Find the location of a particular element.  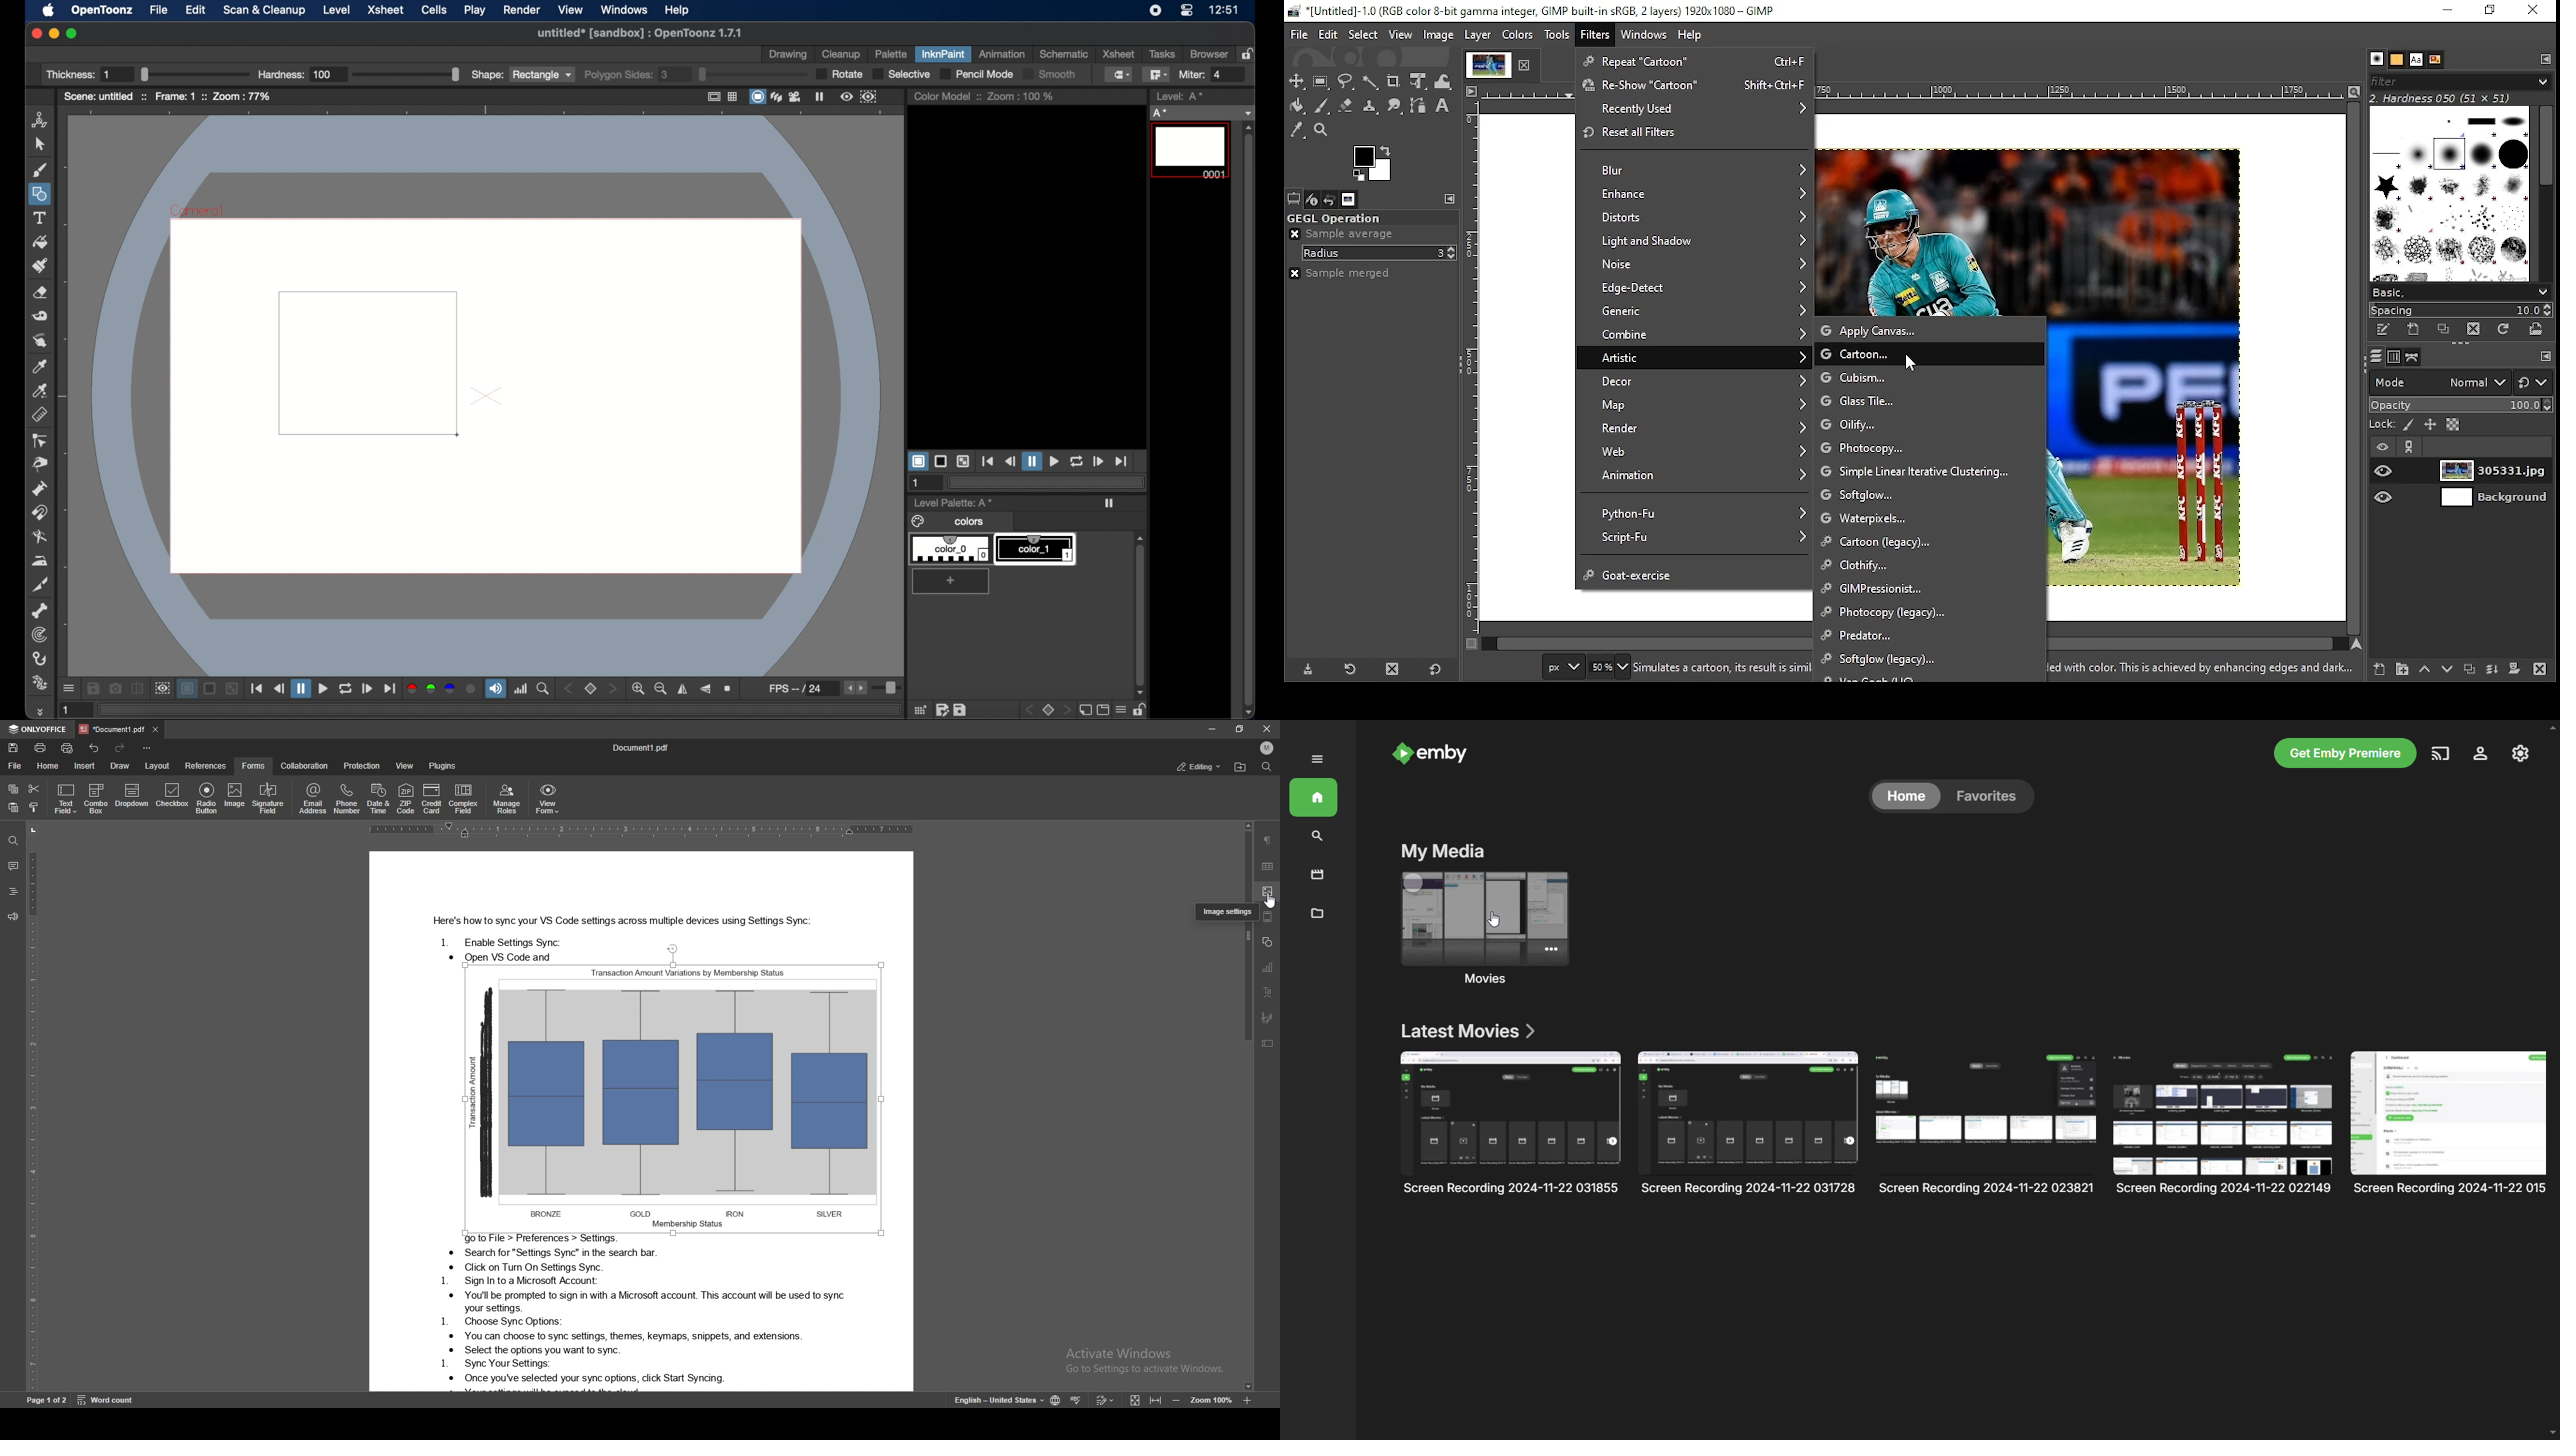

phone number is located at coordinates (347, 798).